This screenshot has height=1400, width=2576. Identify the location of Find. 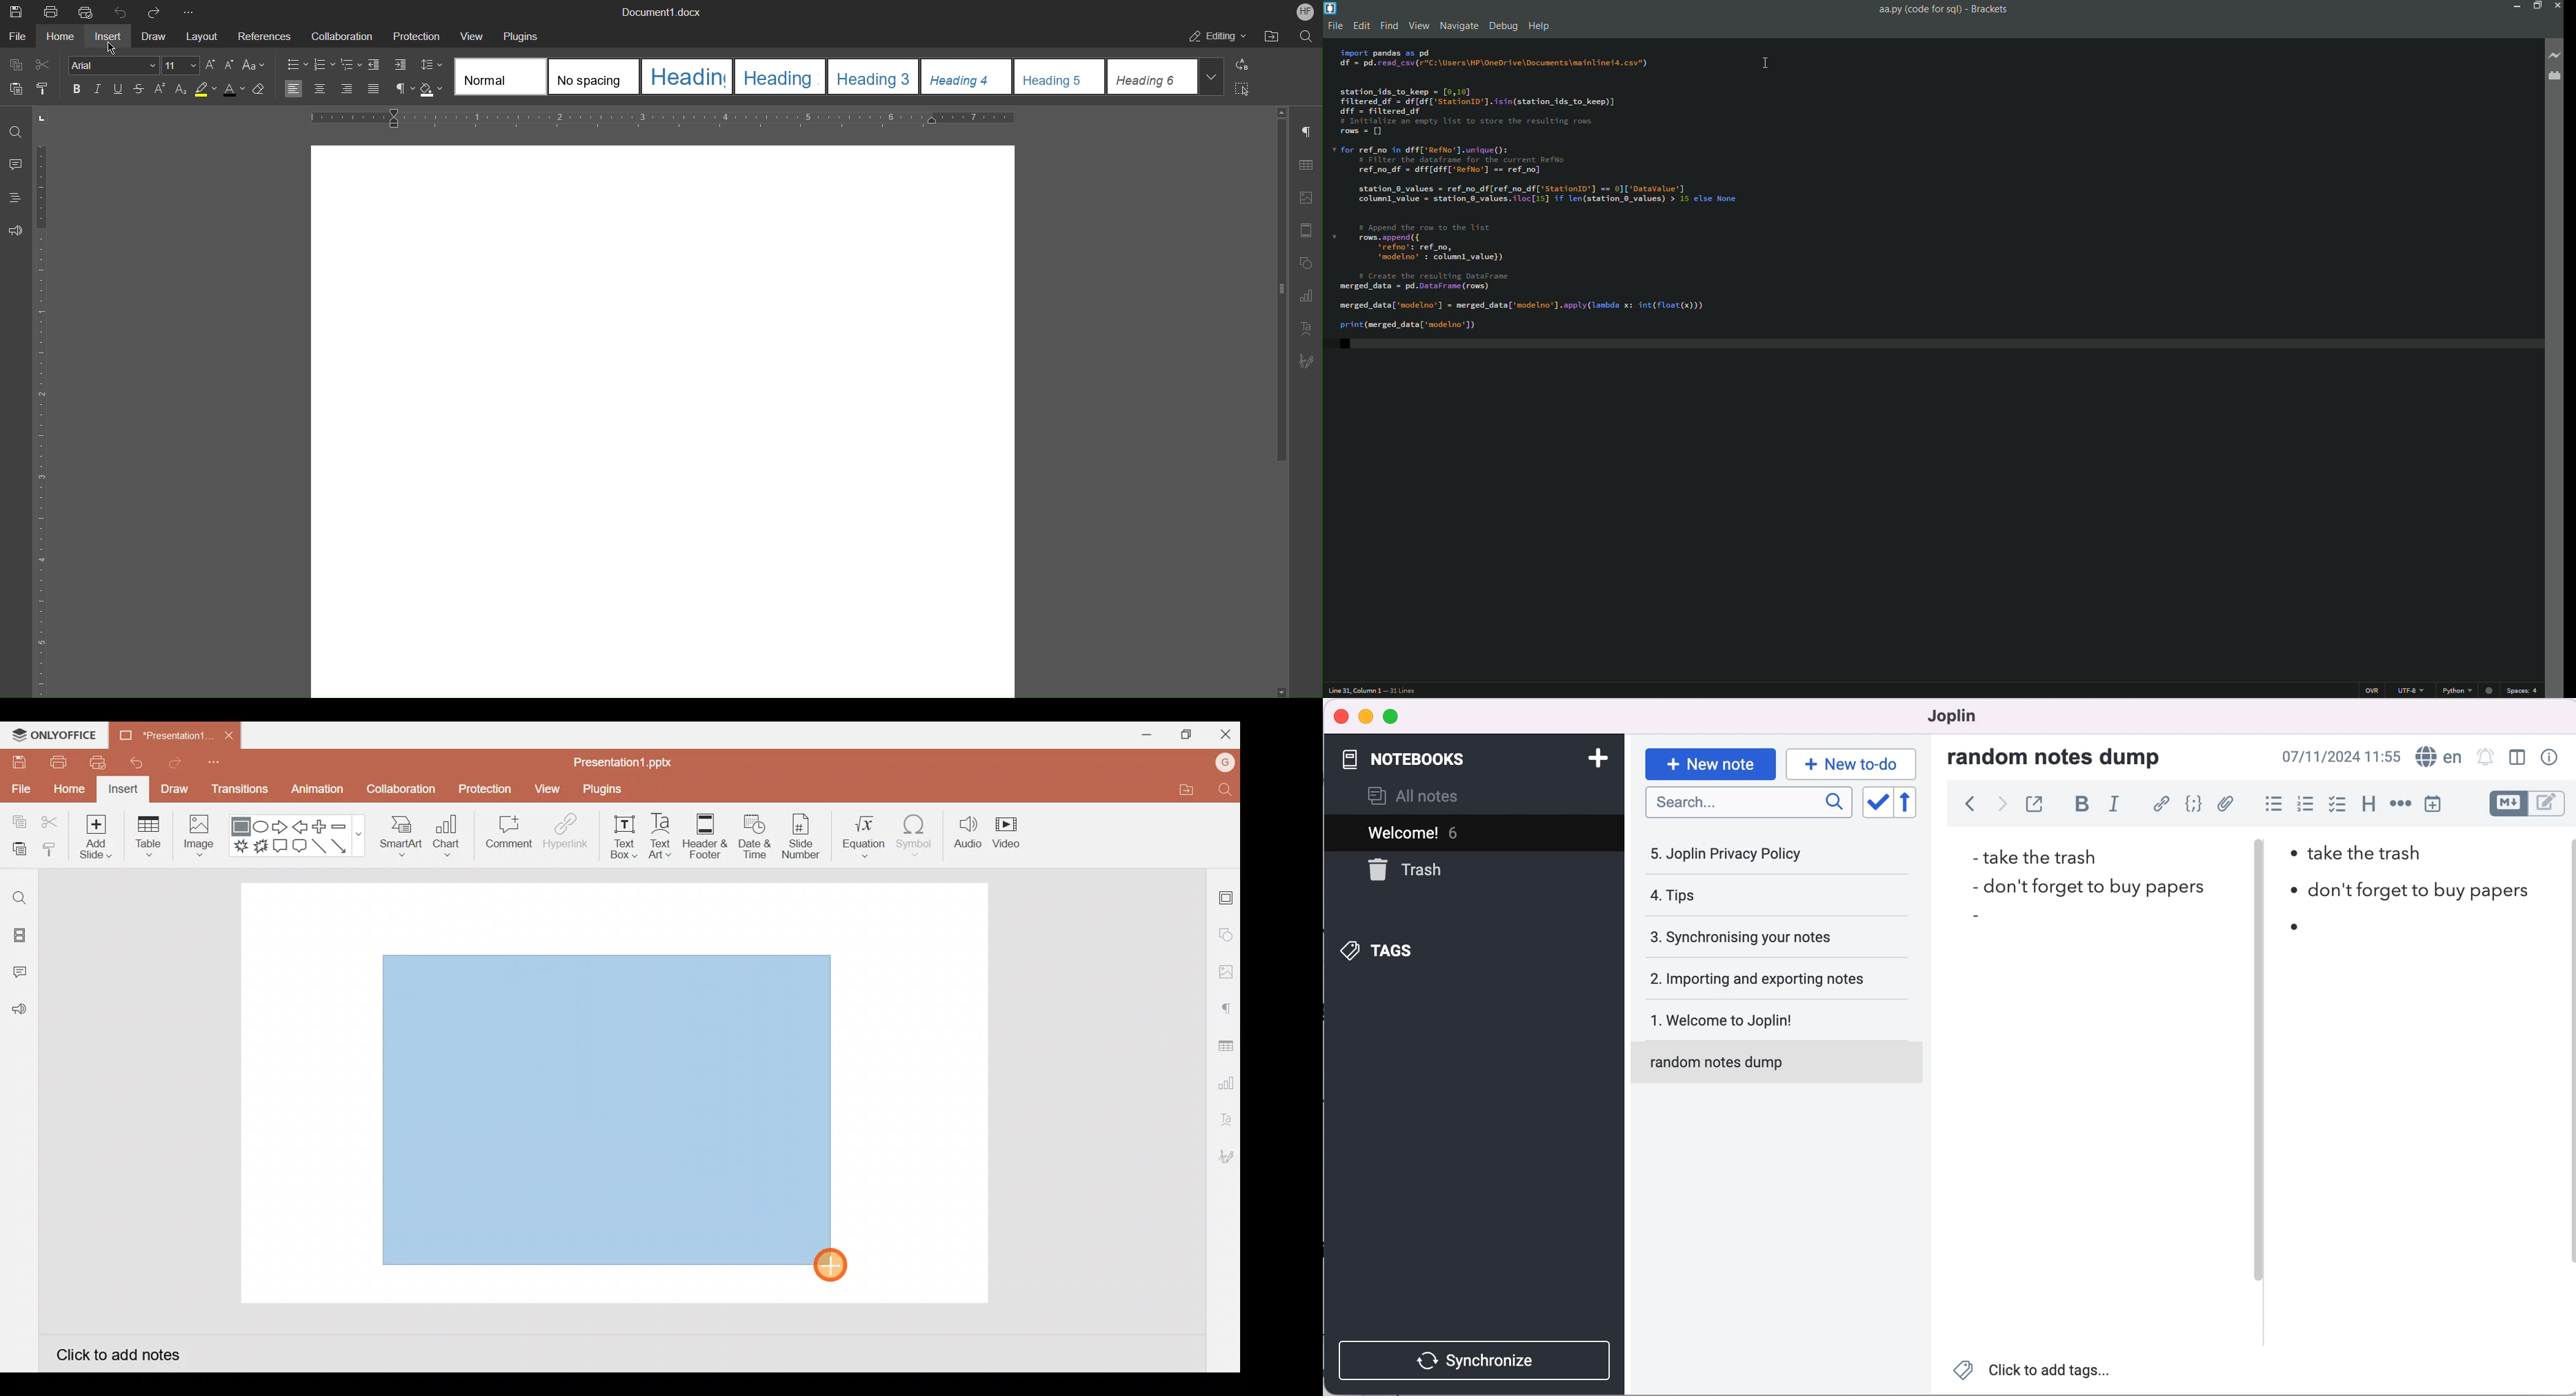
(1227, 789).